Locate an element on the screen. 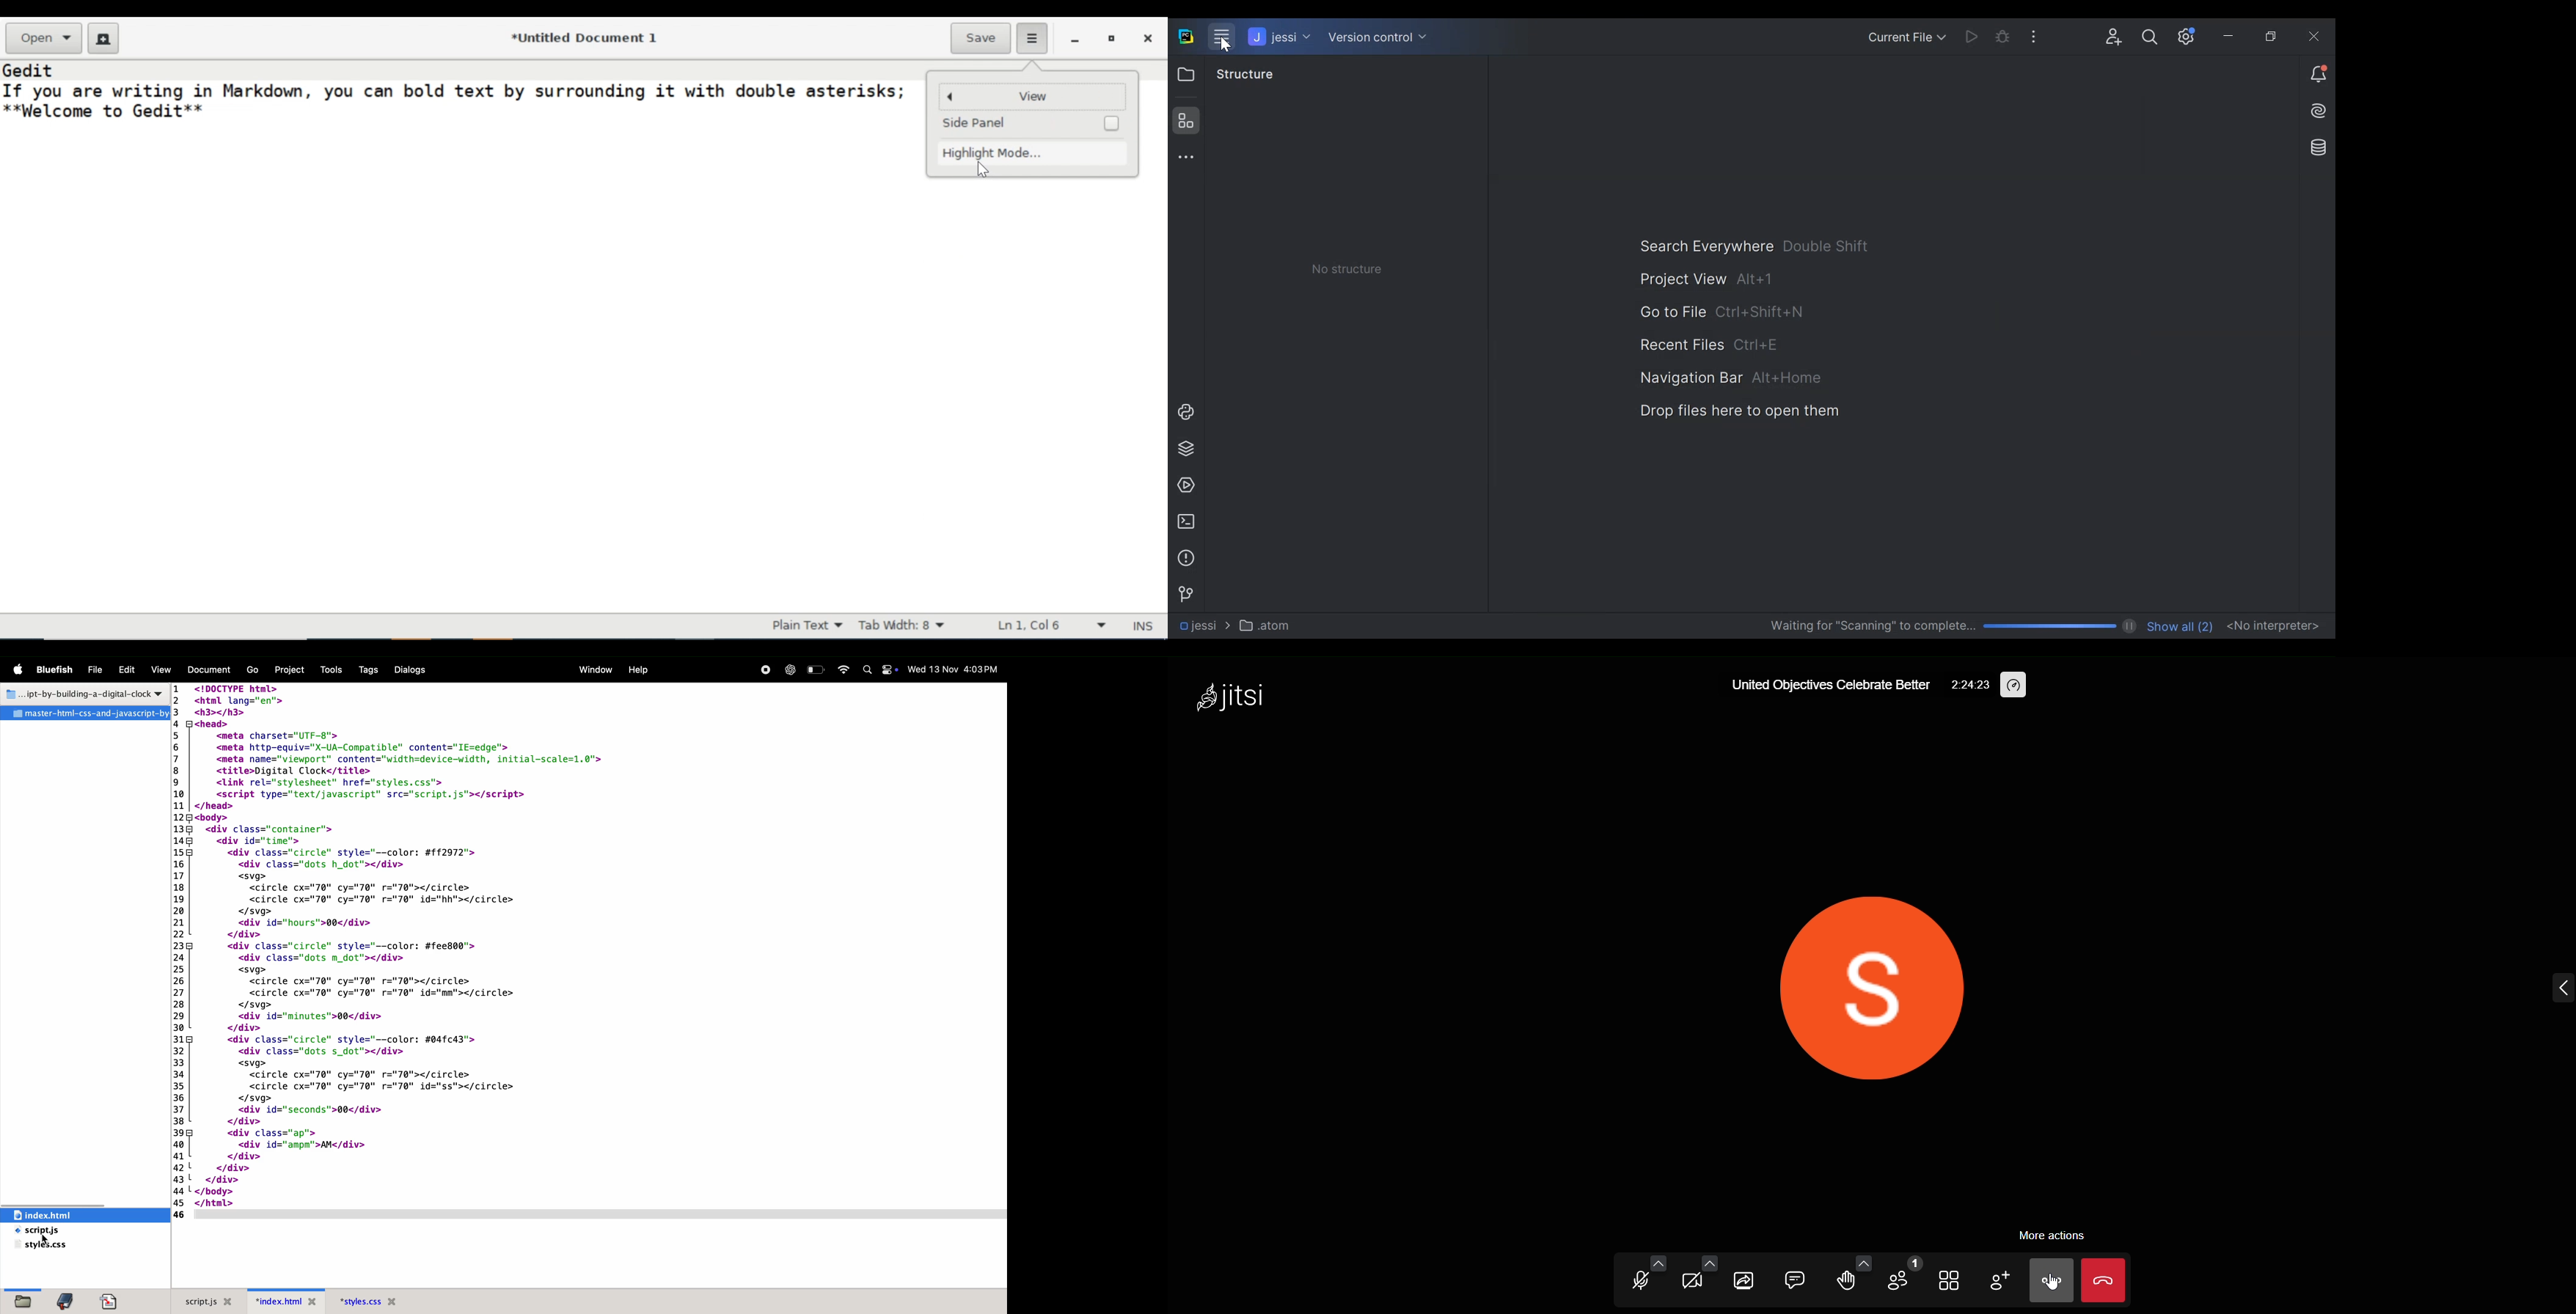 Image resolution: width=2576 pixels, height=1316 pixels. Project is located at coordinates (293, 670).